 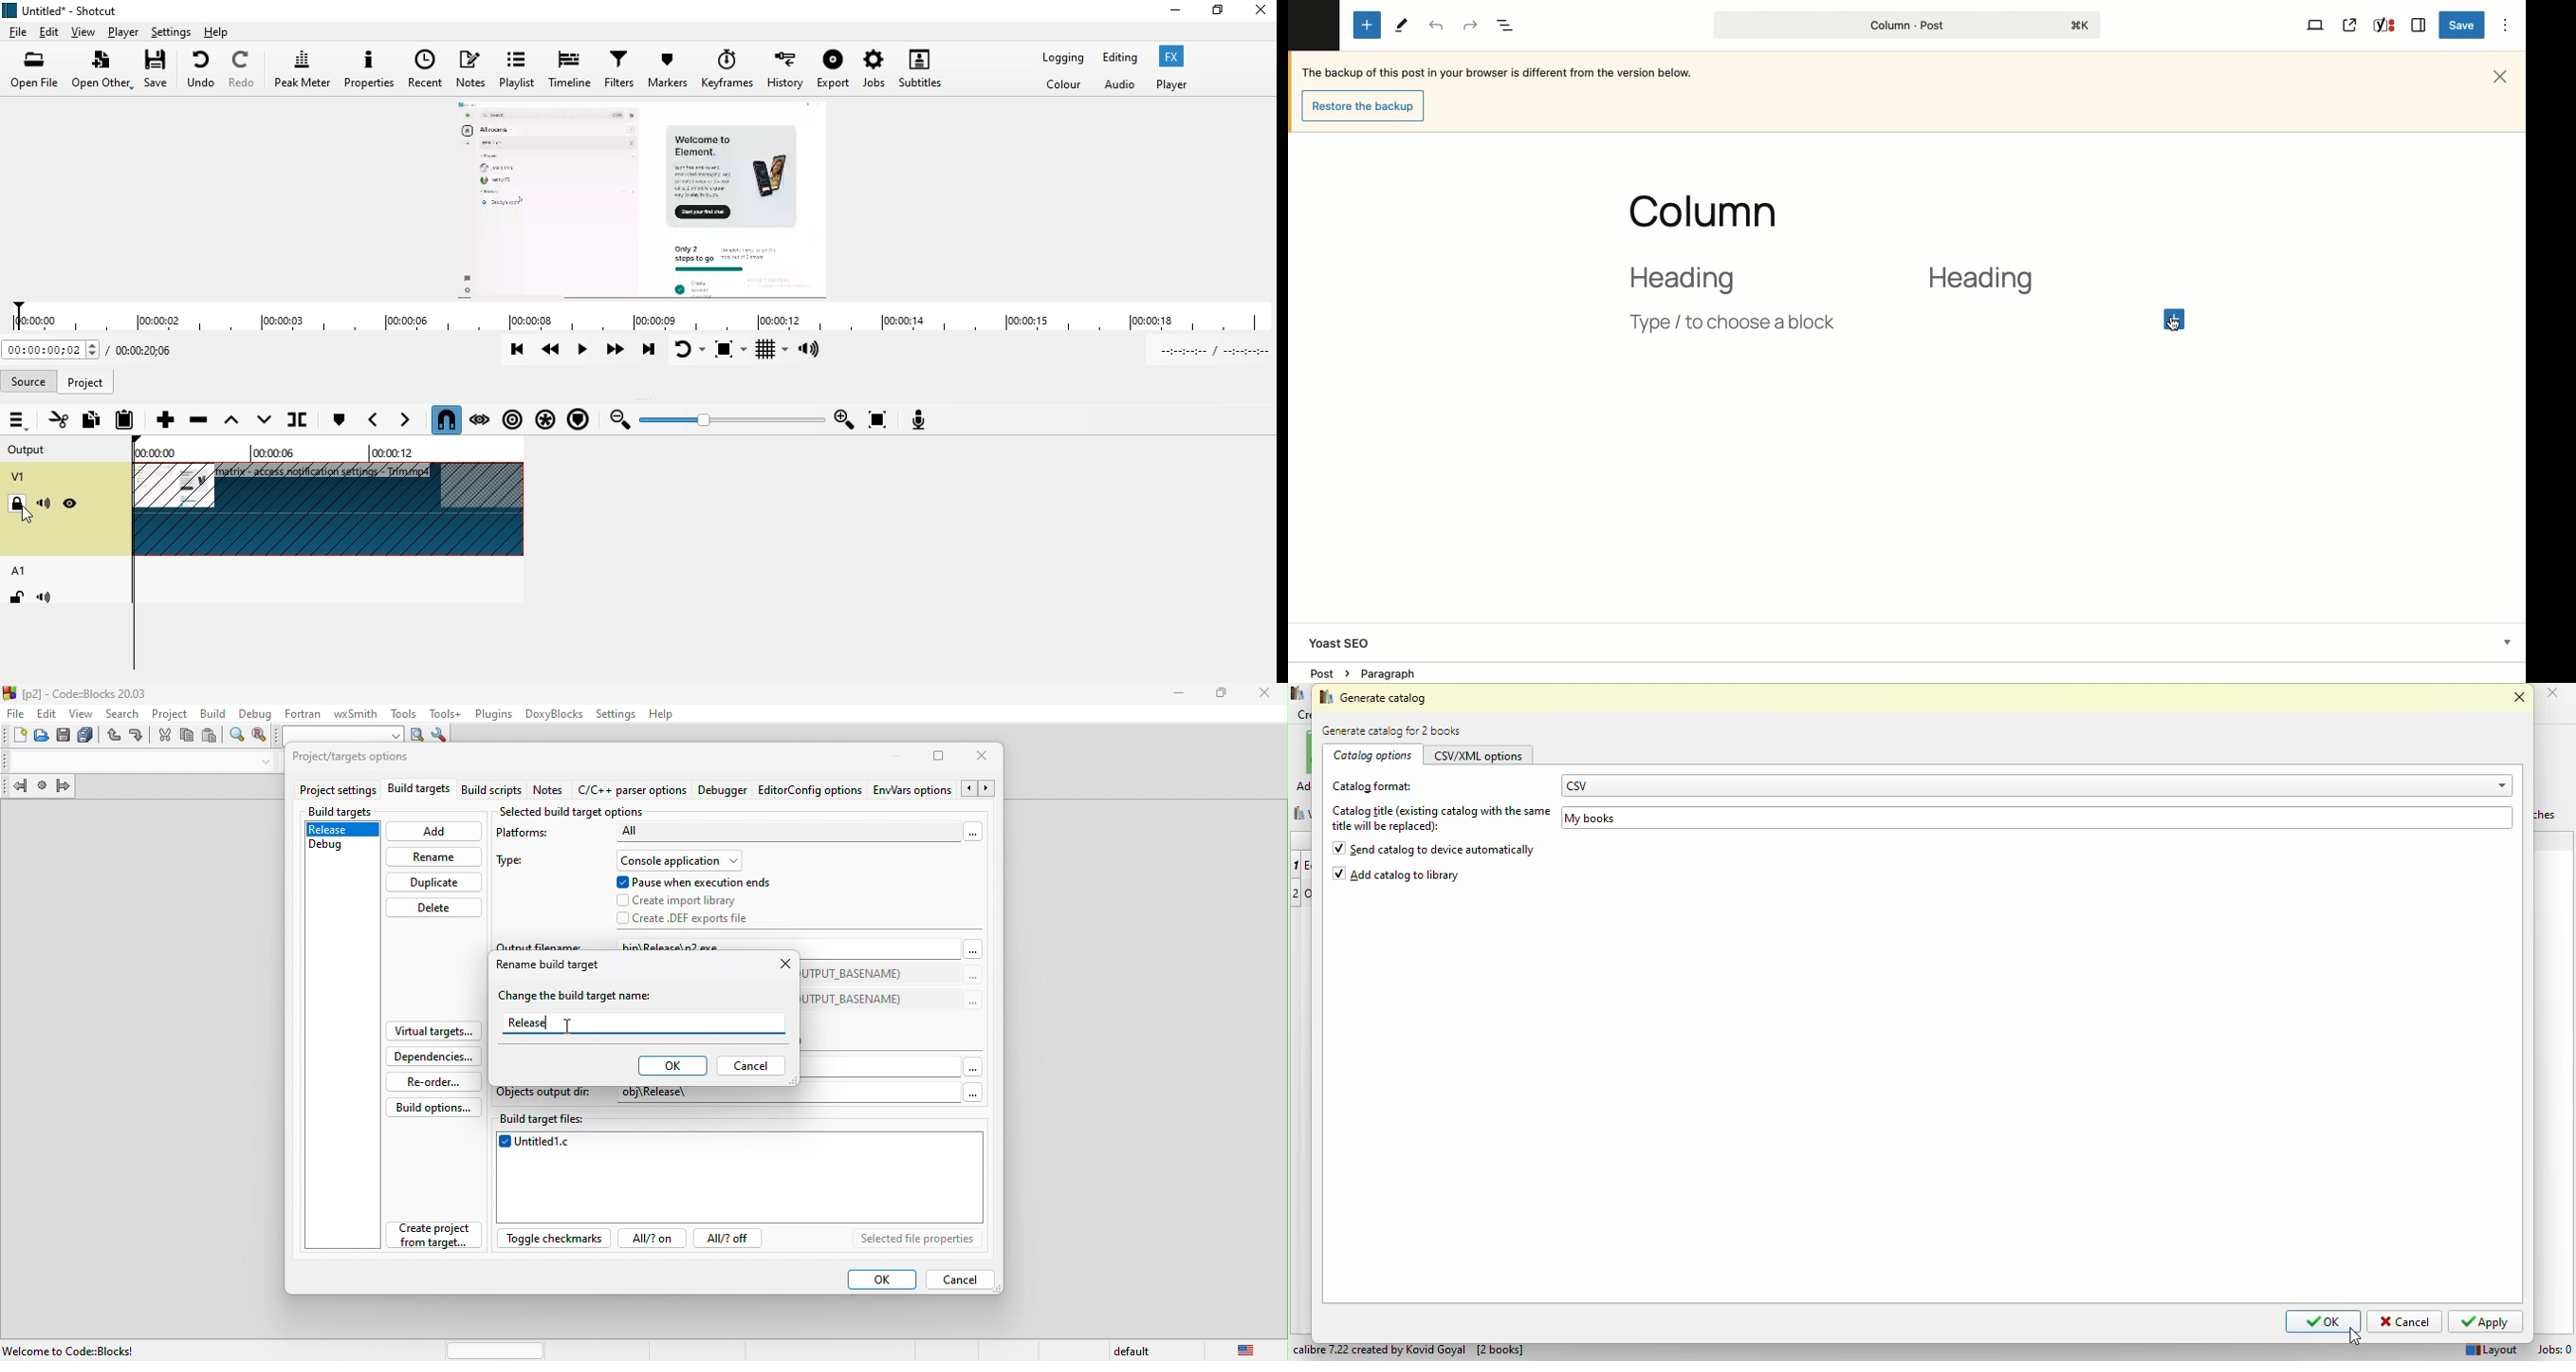 I want to click on united state, so click(x=1247, y=1351).